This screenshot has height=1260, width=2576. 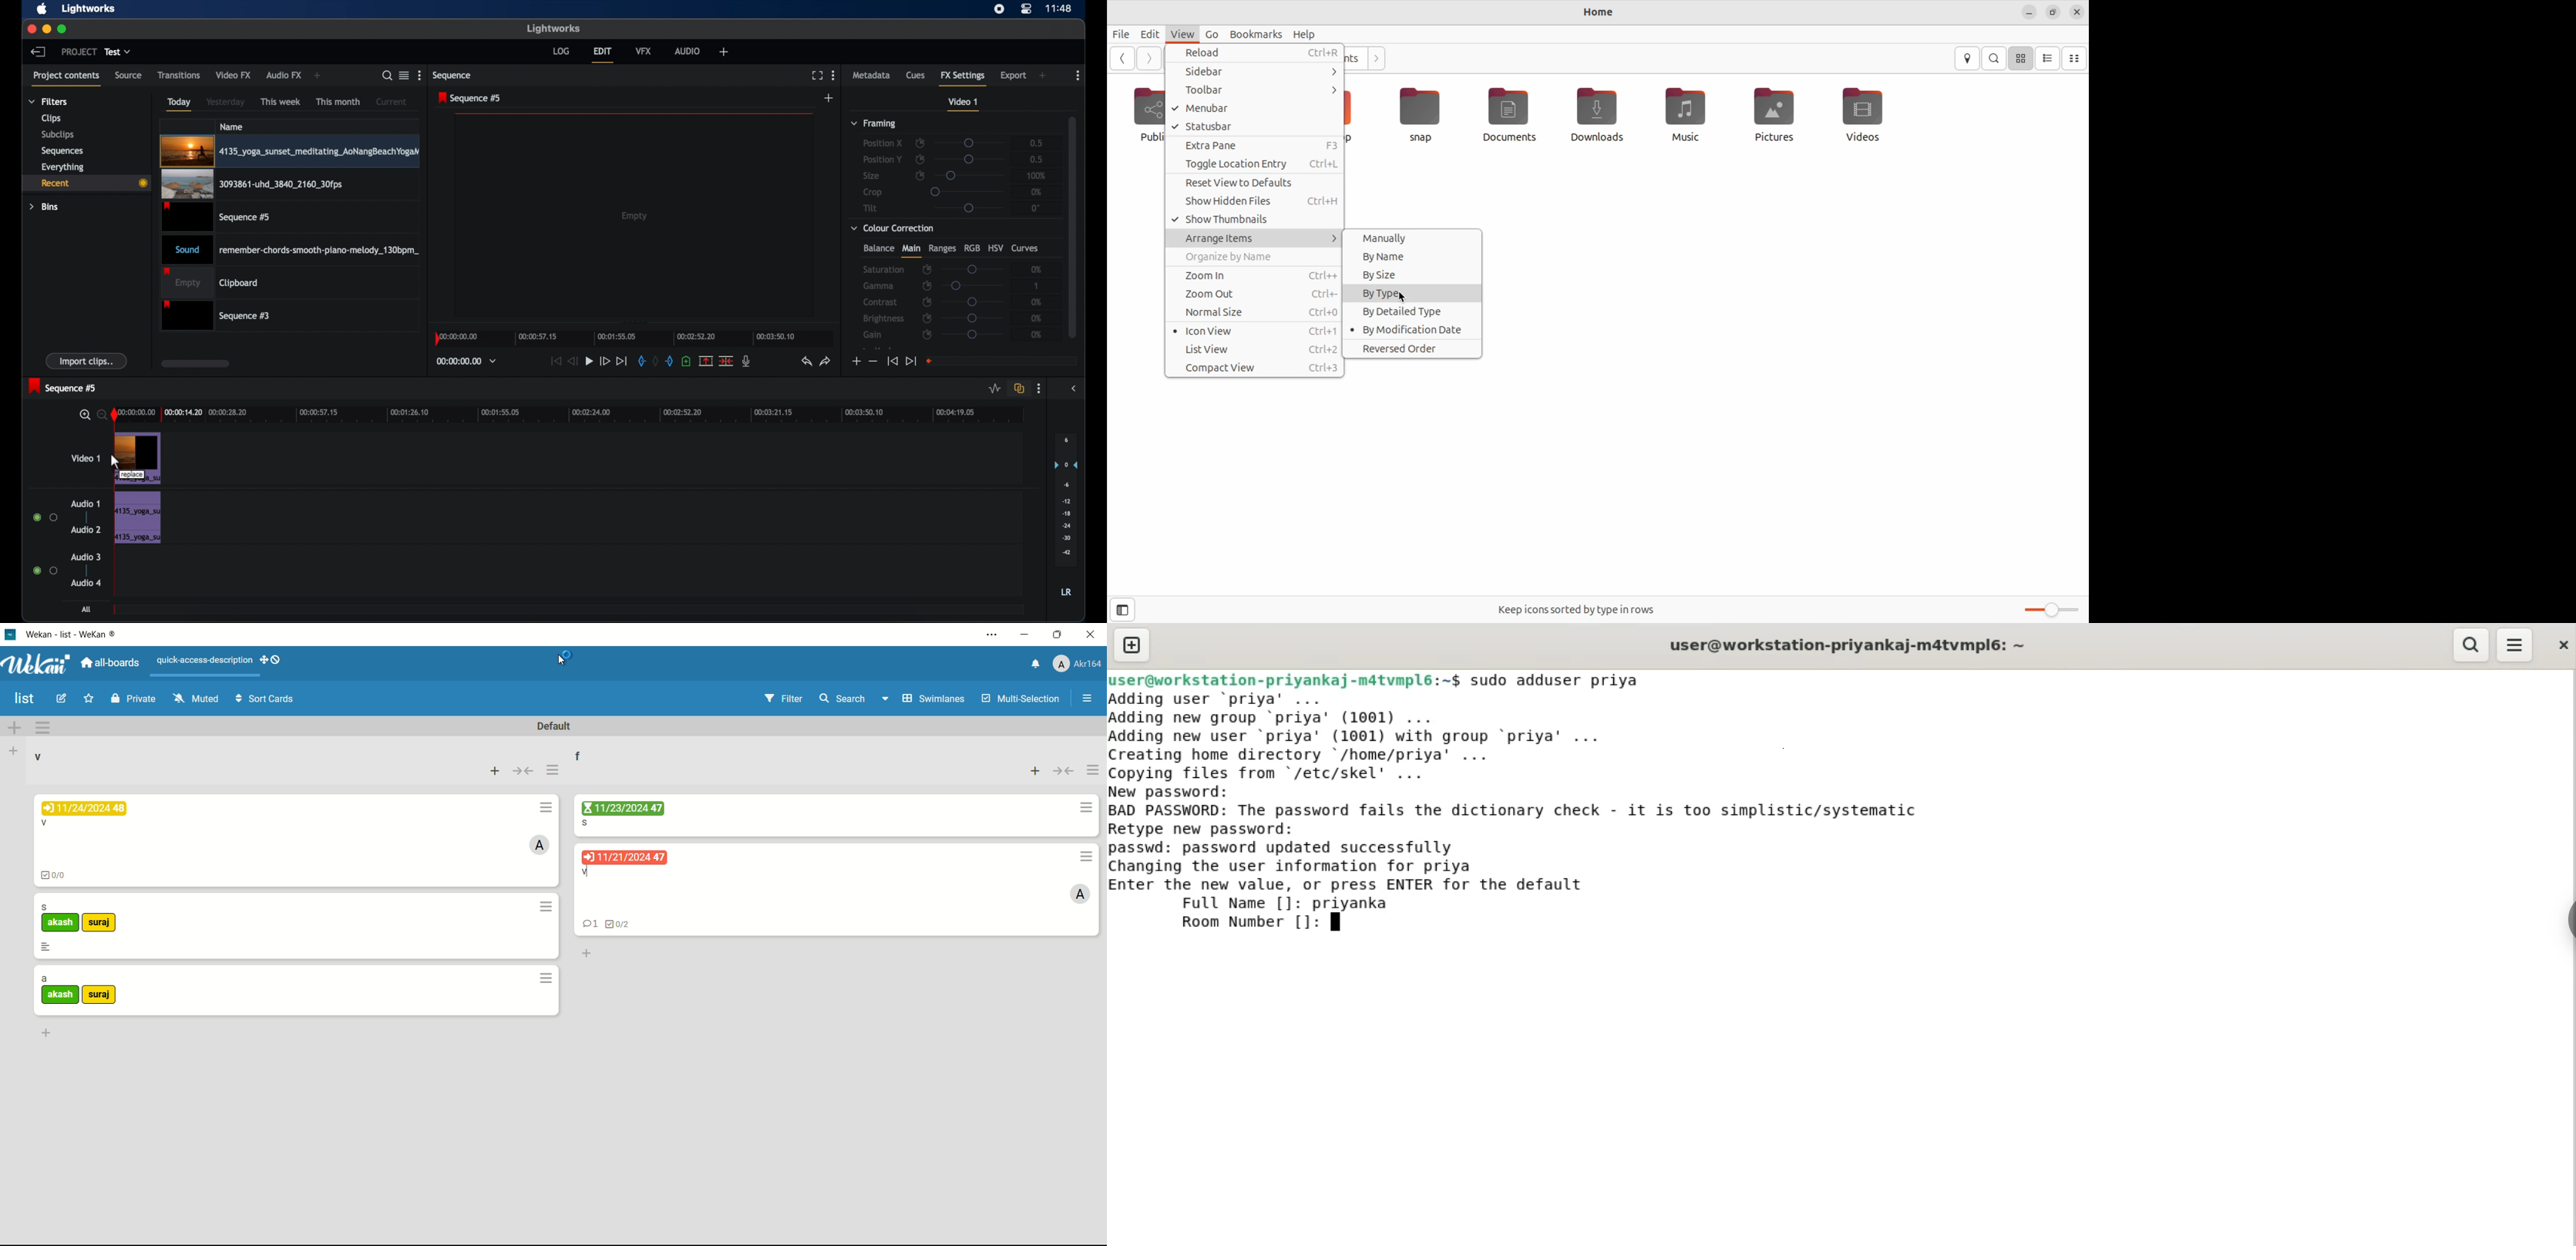 I want to click on admin, so click(x=540, y=845).